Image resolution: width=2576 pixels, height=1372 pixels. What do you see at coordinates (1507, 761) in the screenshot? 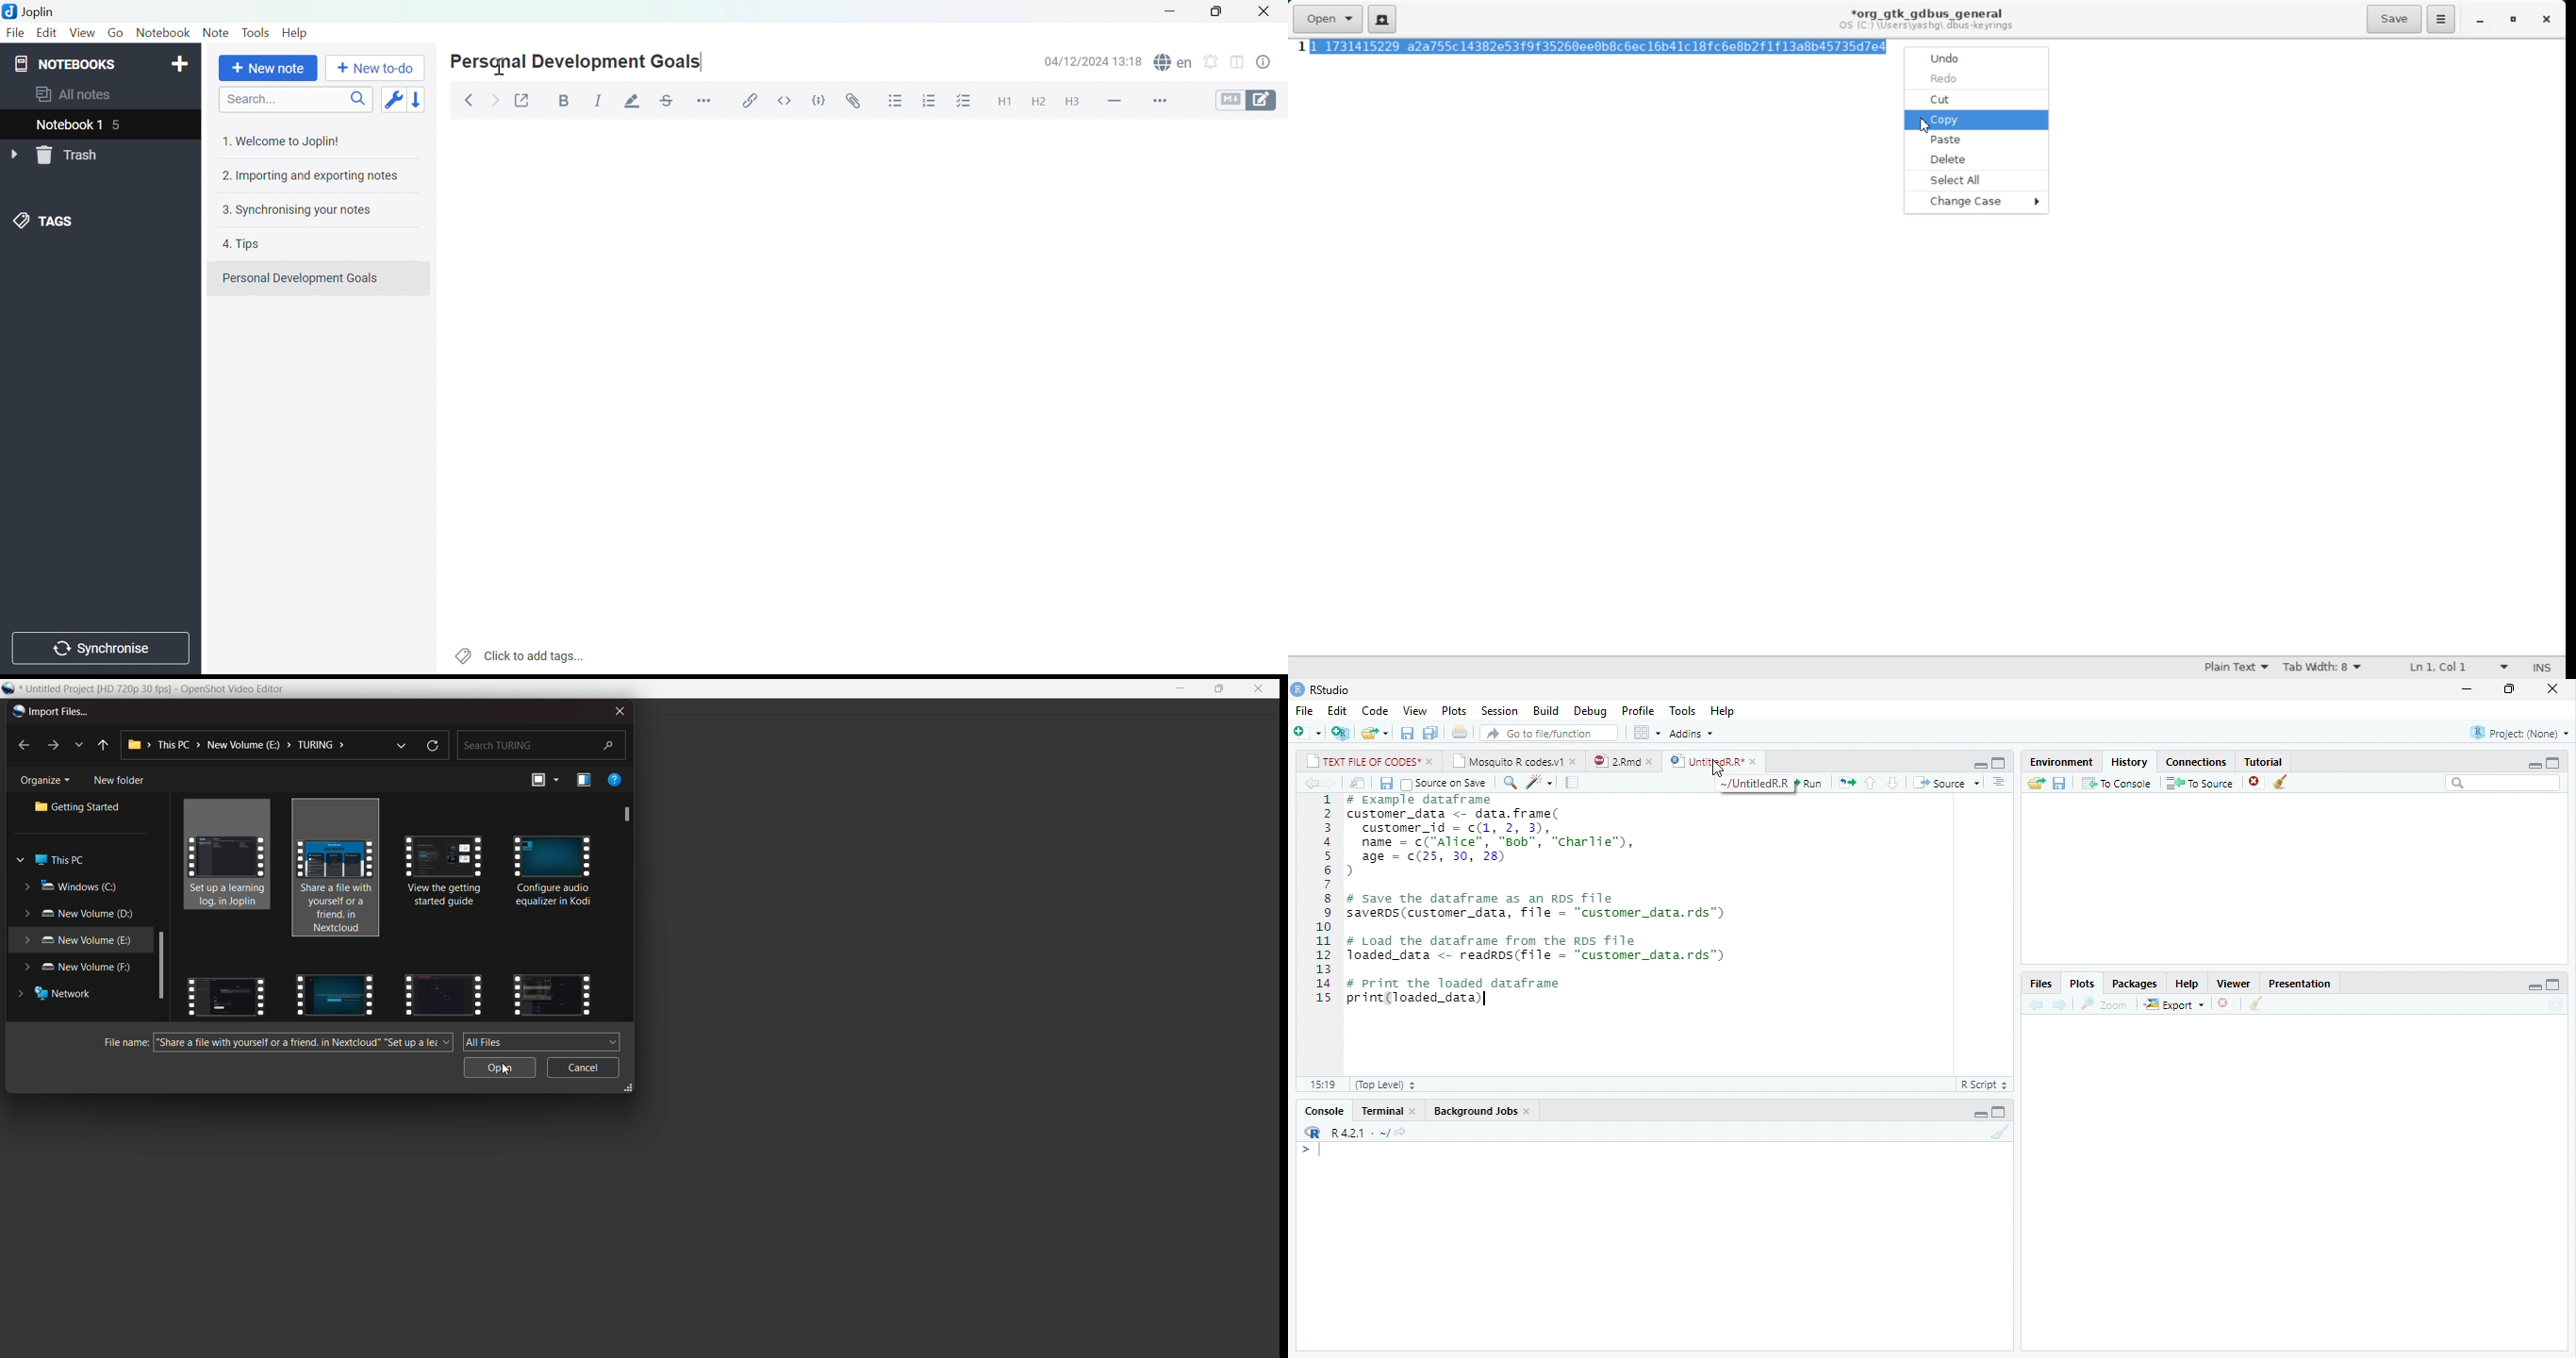
I see `Mosquito R codes.v1` at bounding box center [1507, 761].